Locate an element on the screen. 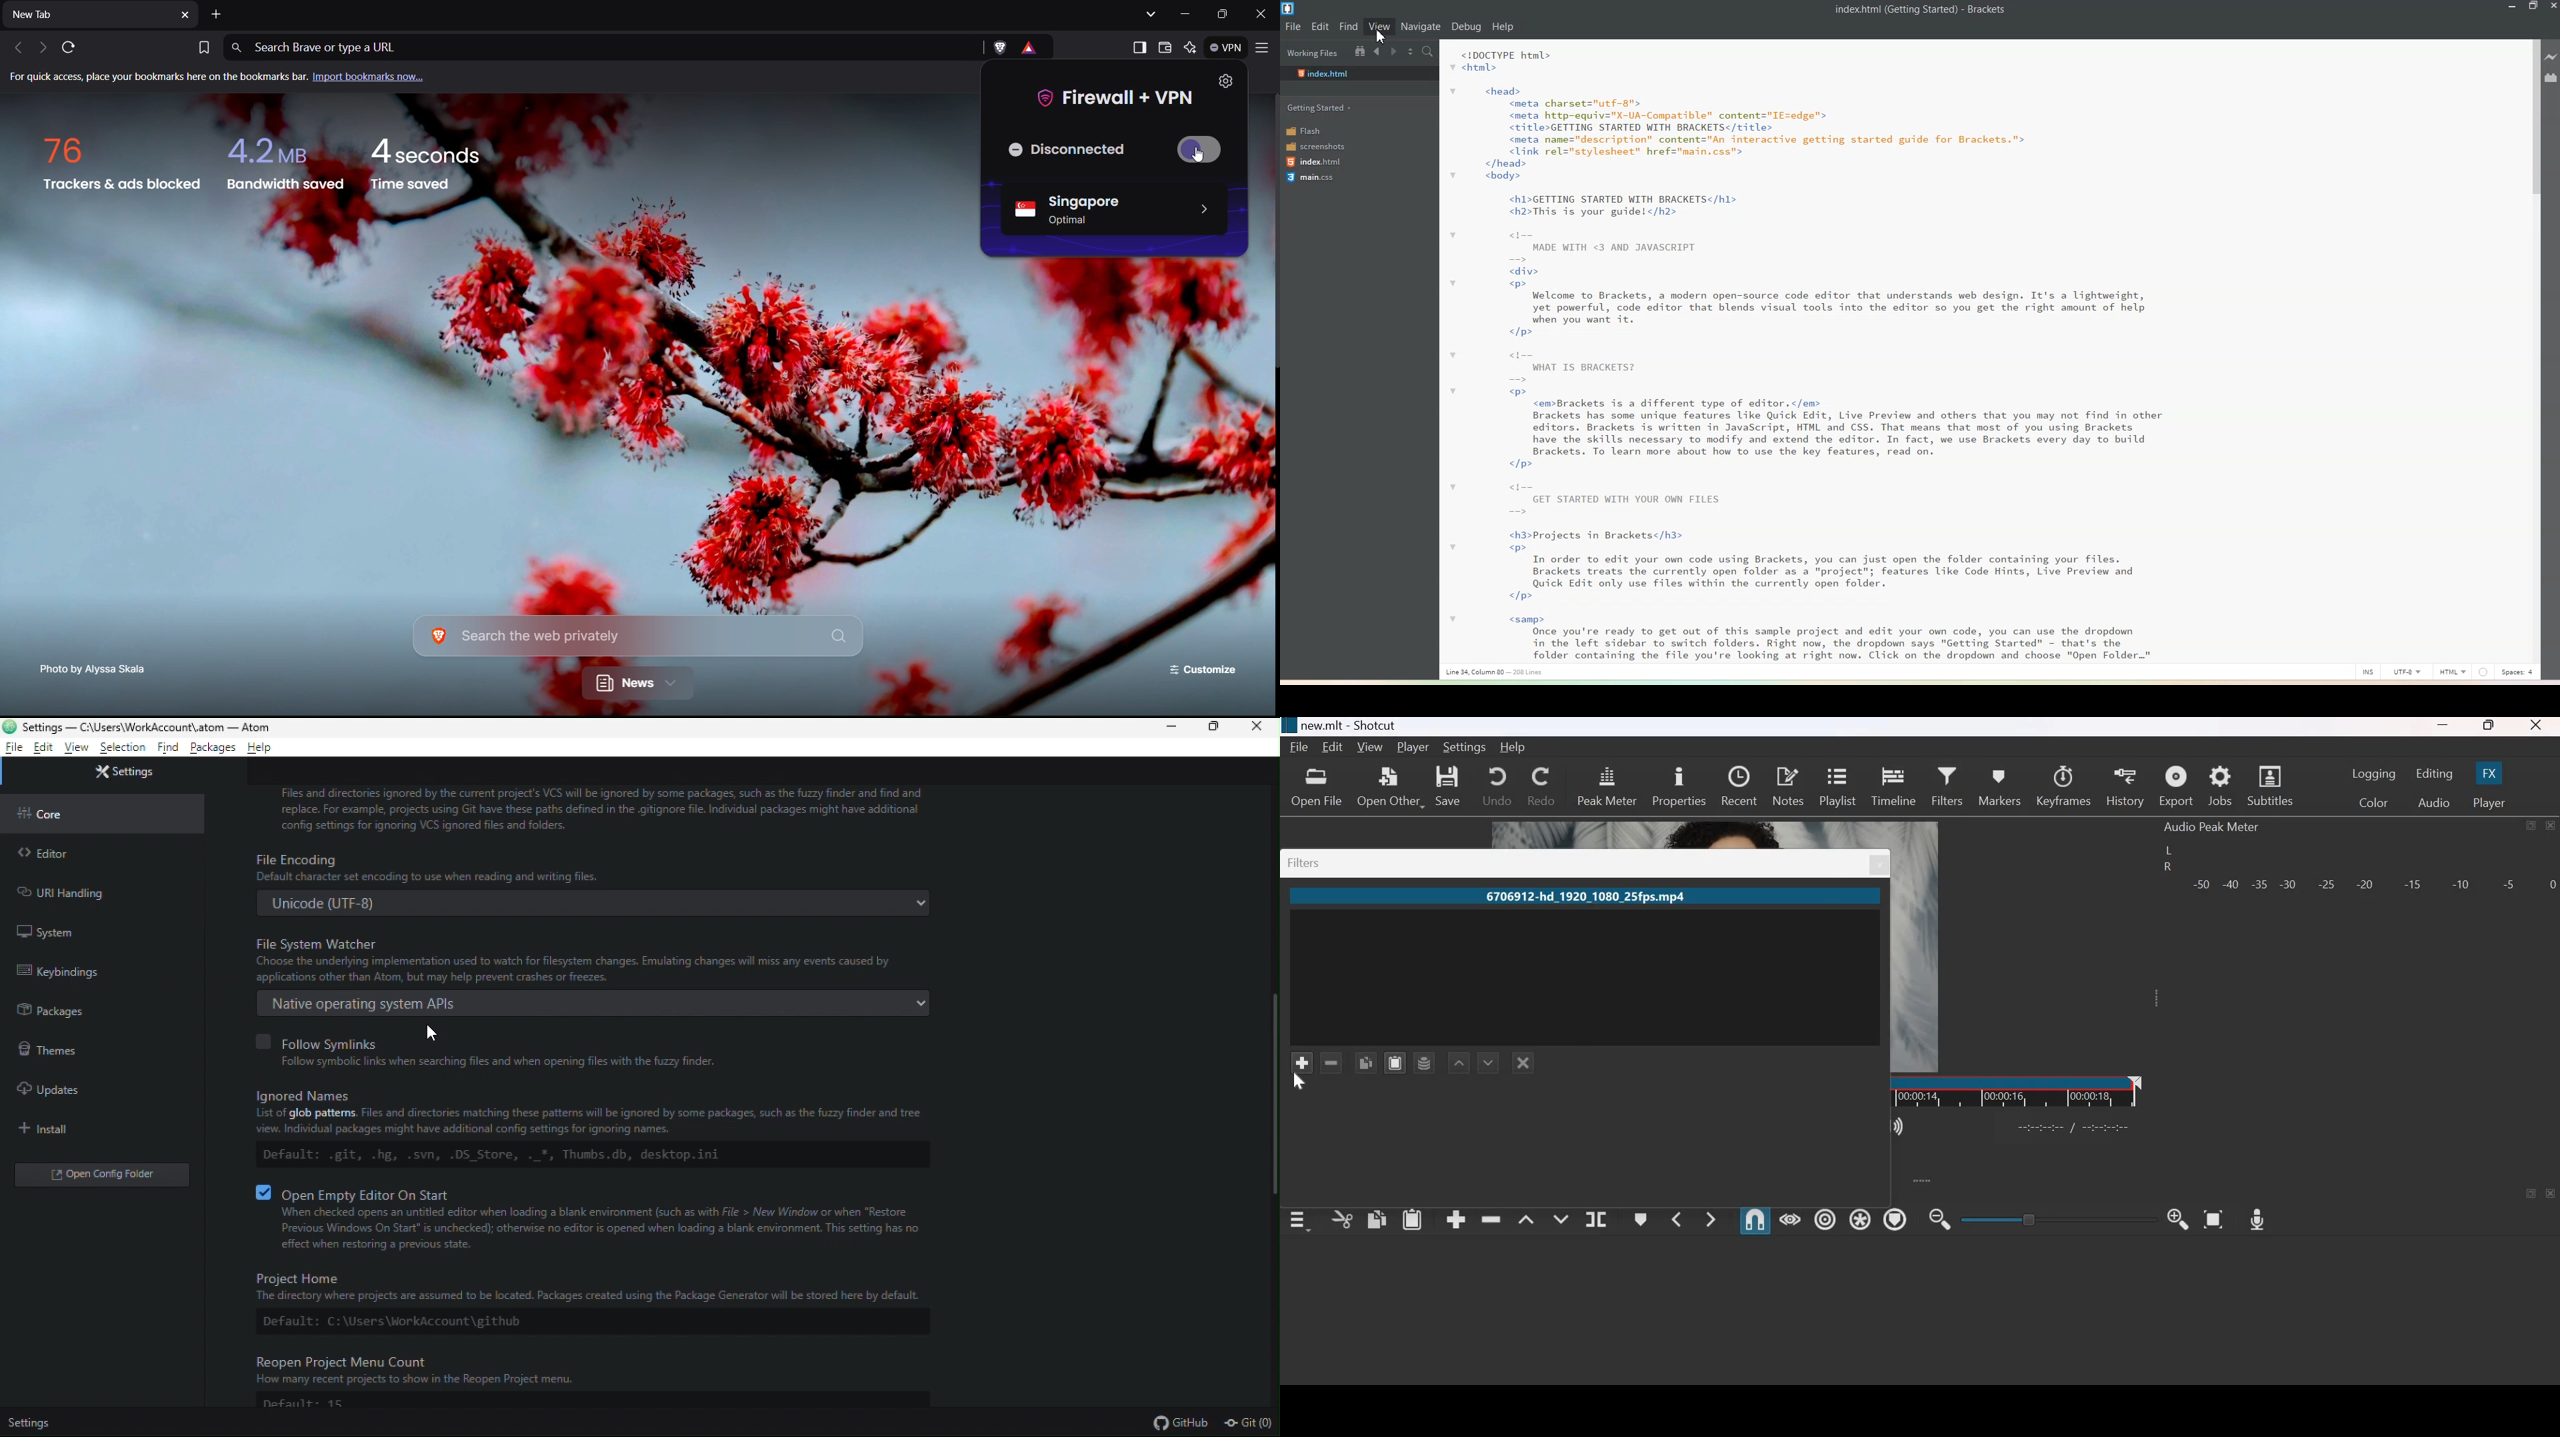 The image size is (2576, 1456). Find in files is located at coordinates (1428, 51).